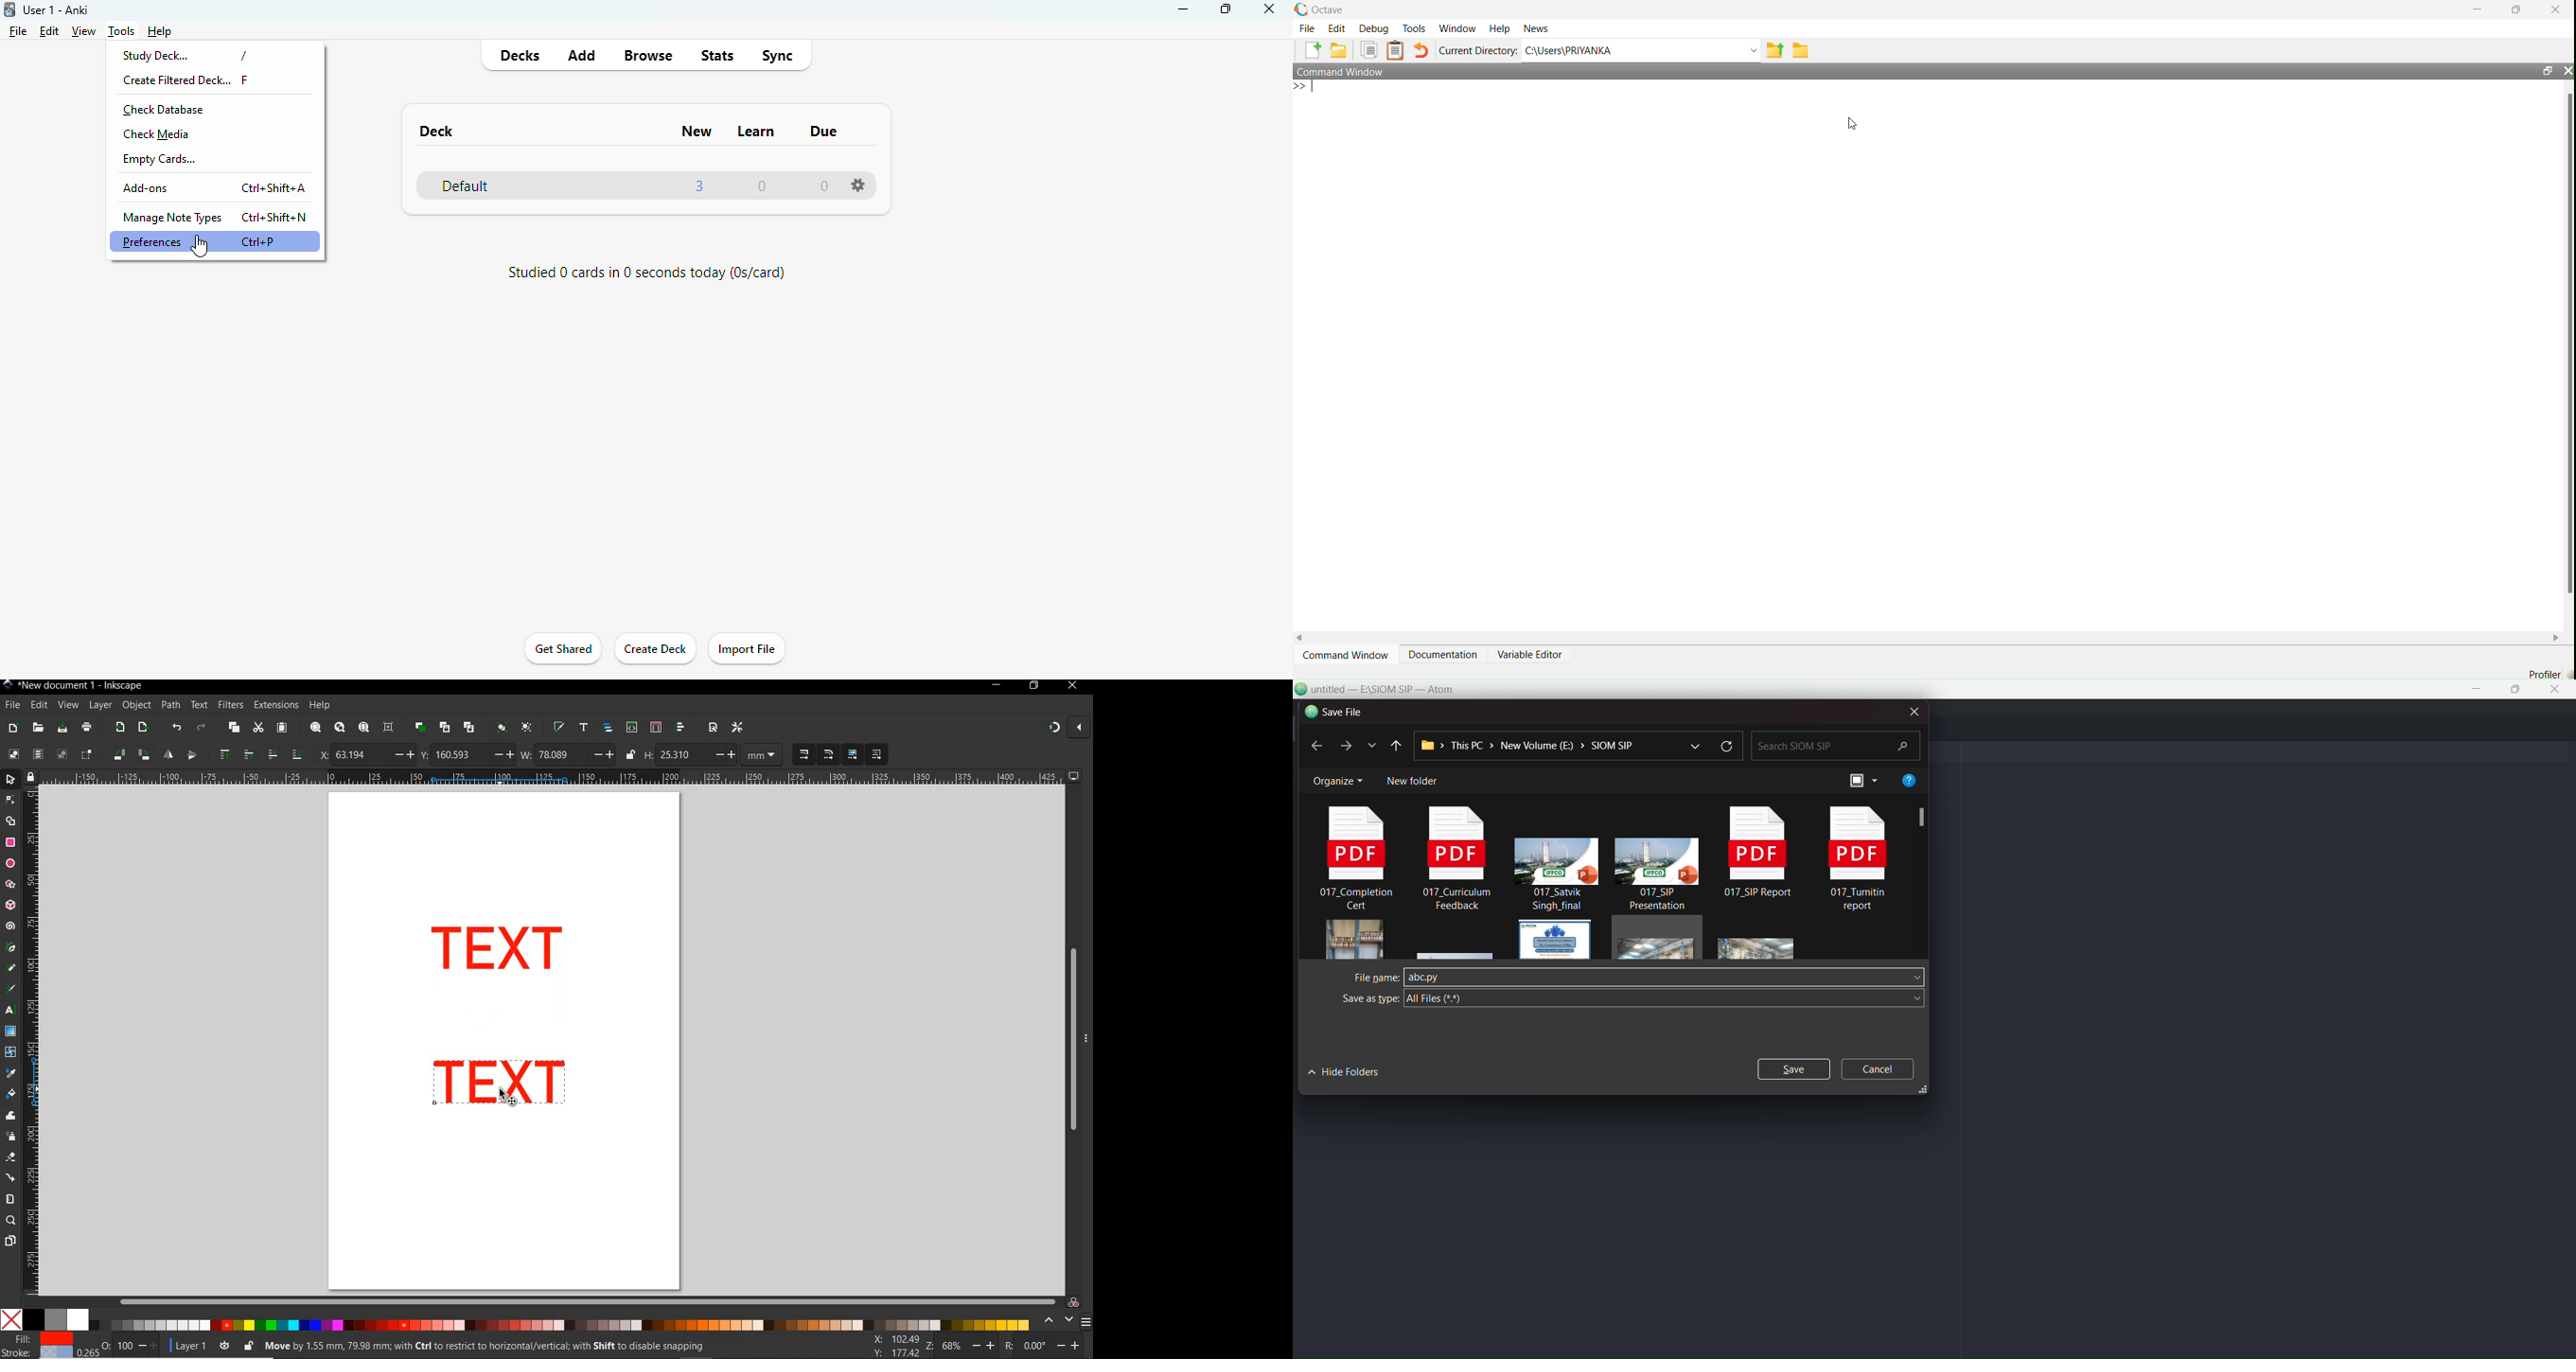 This screenshot has width=2576, height=1372. What do you see at coordinates (163, 159) in the screenshot?
I see `empty cards` at bounding box center [163, 159].